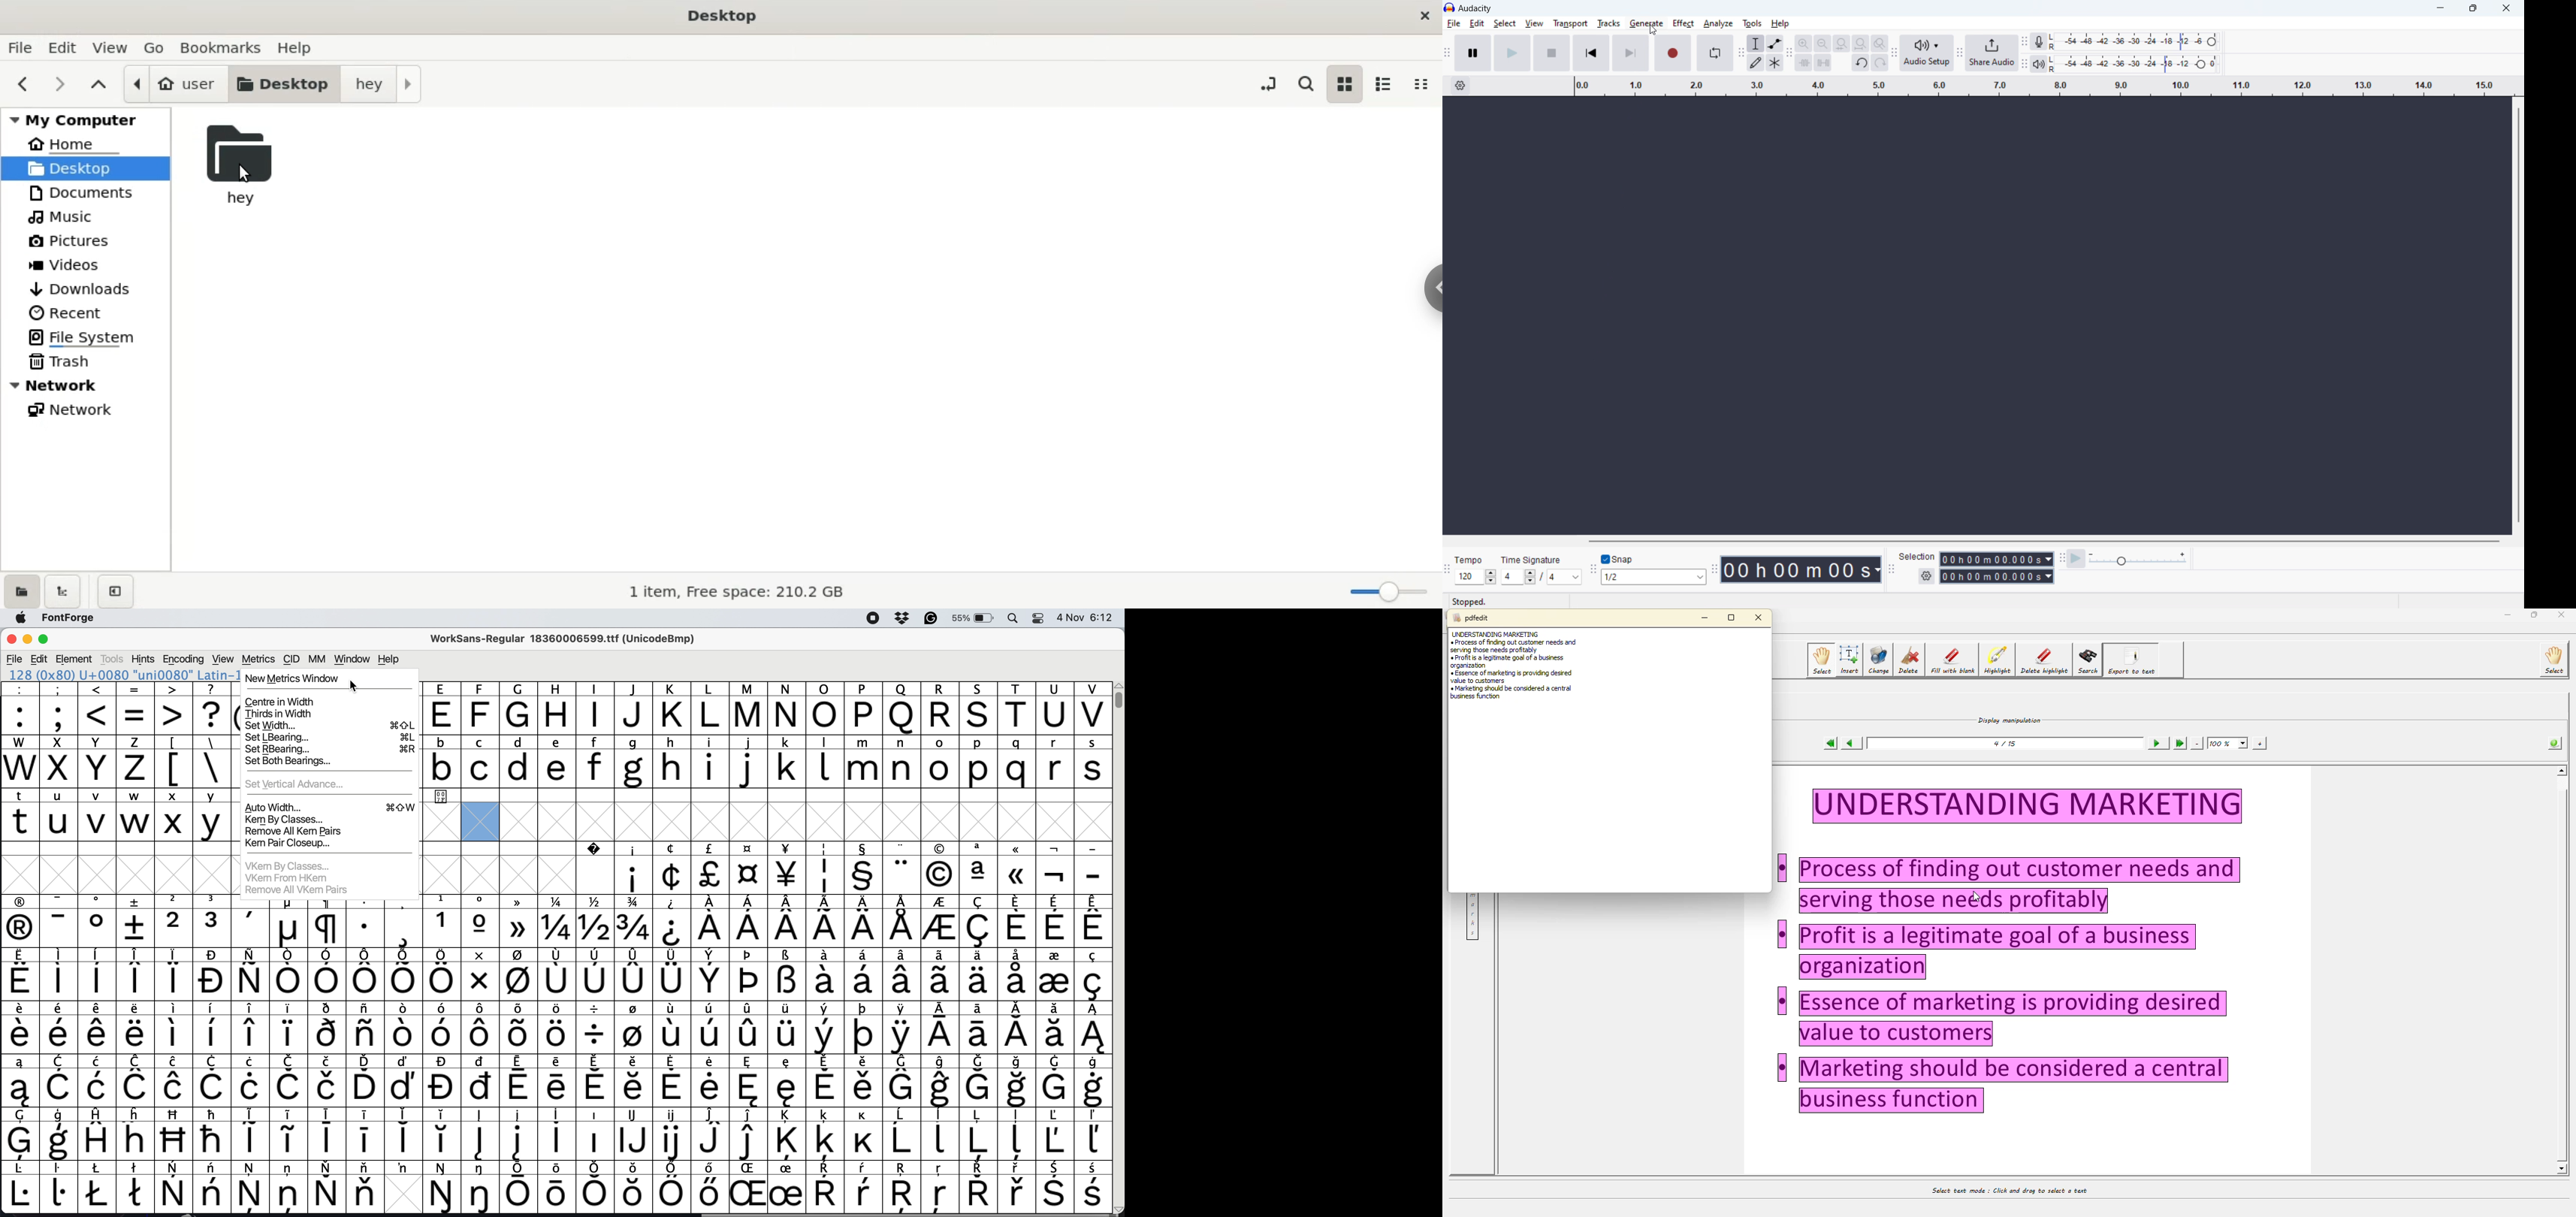 Image resolution: width=2576 pixels, height=1232 pixels. I want to click on fill with blank, so click(1955, 658).